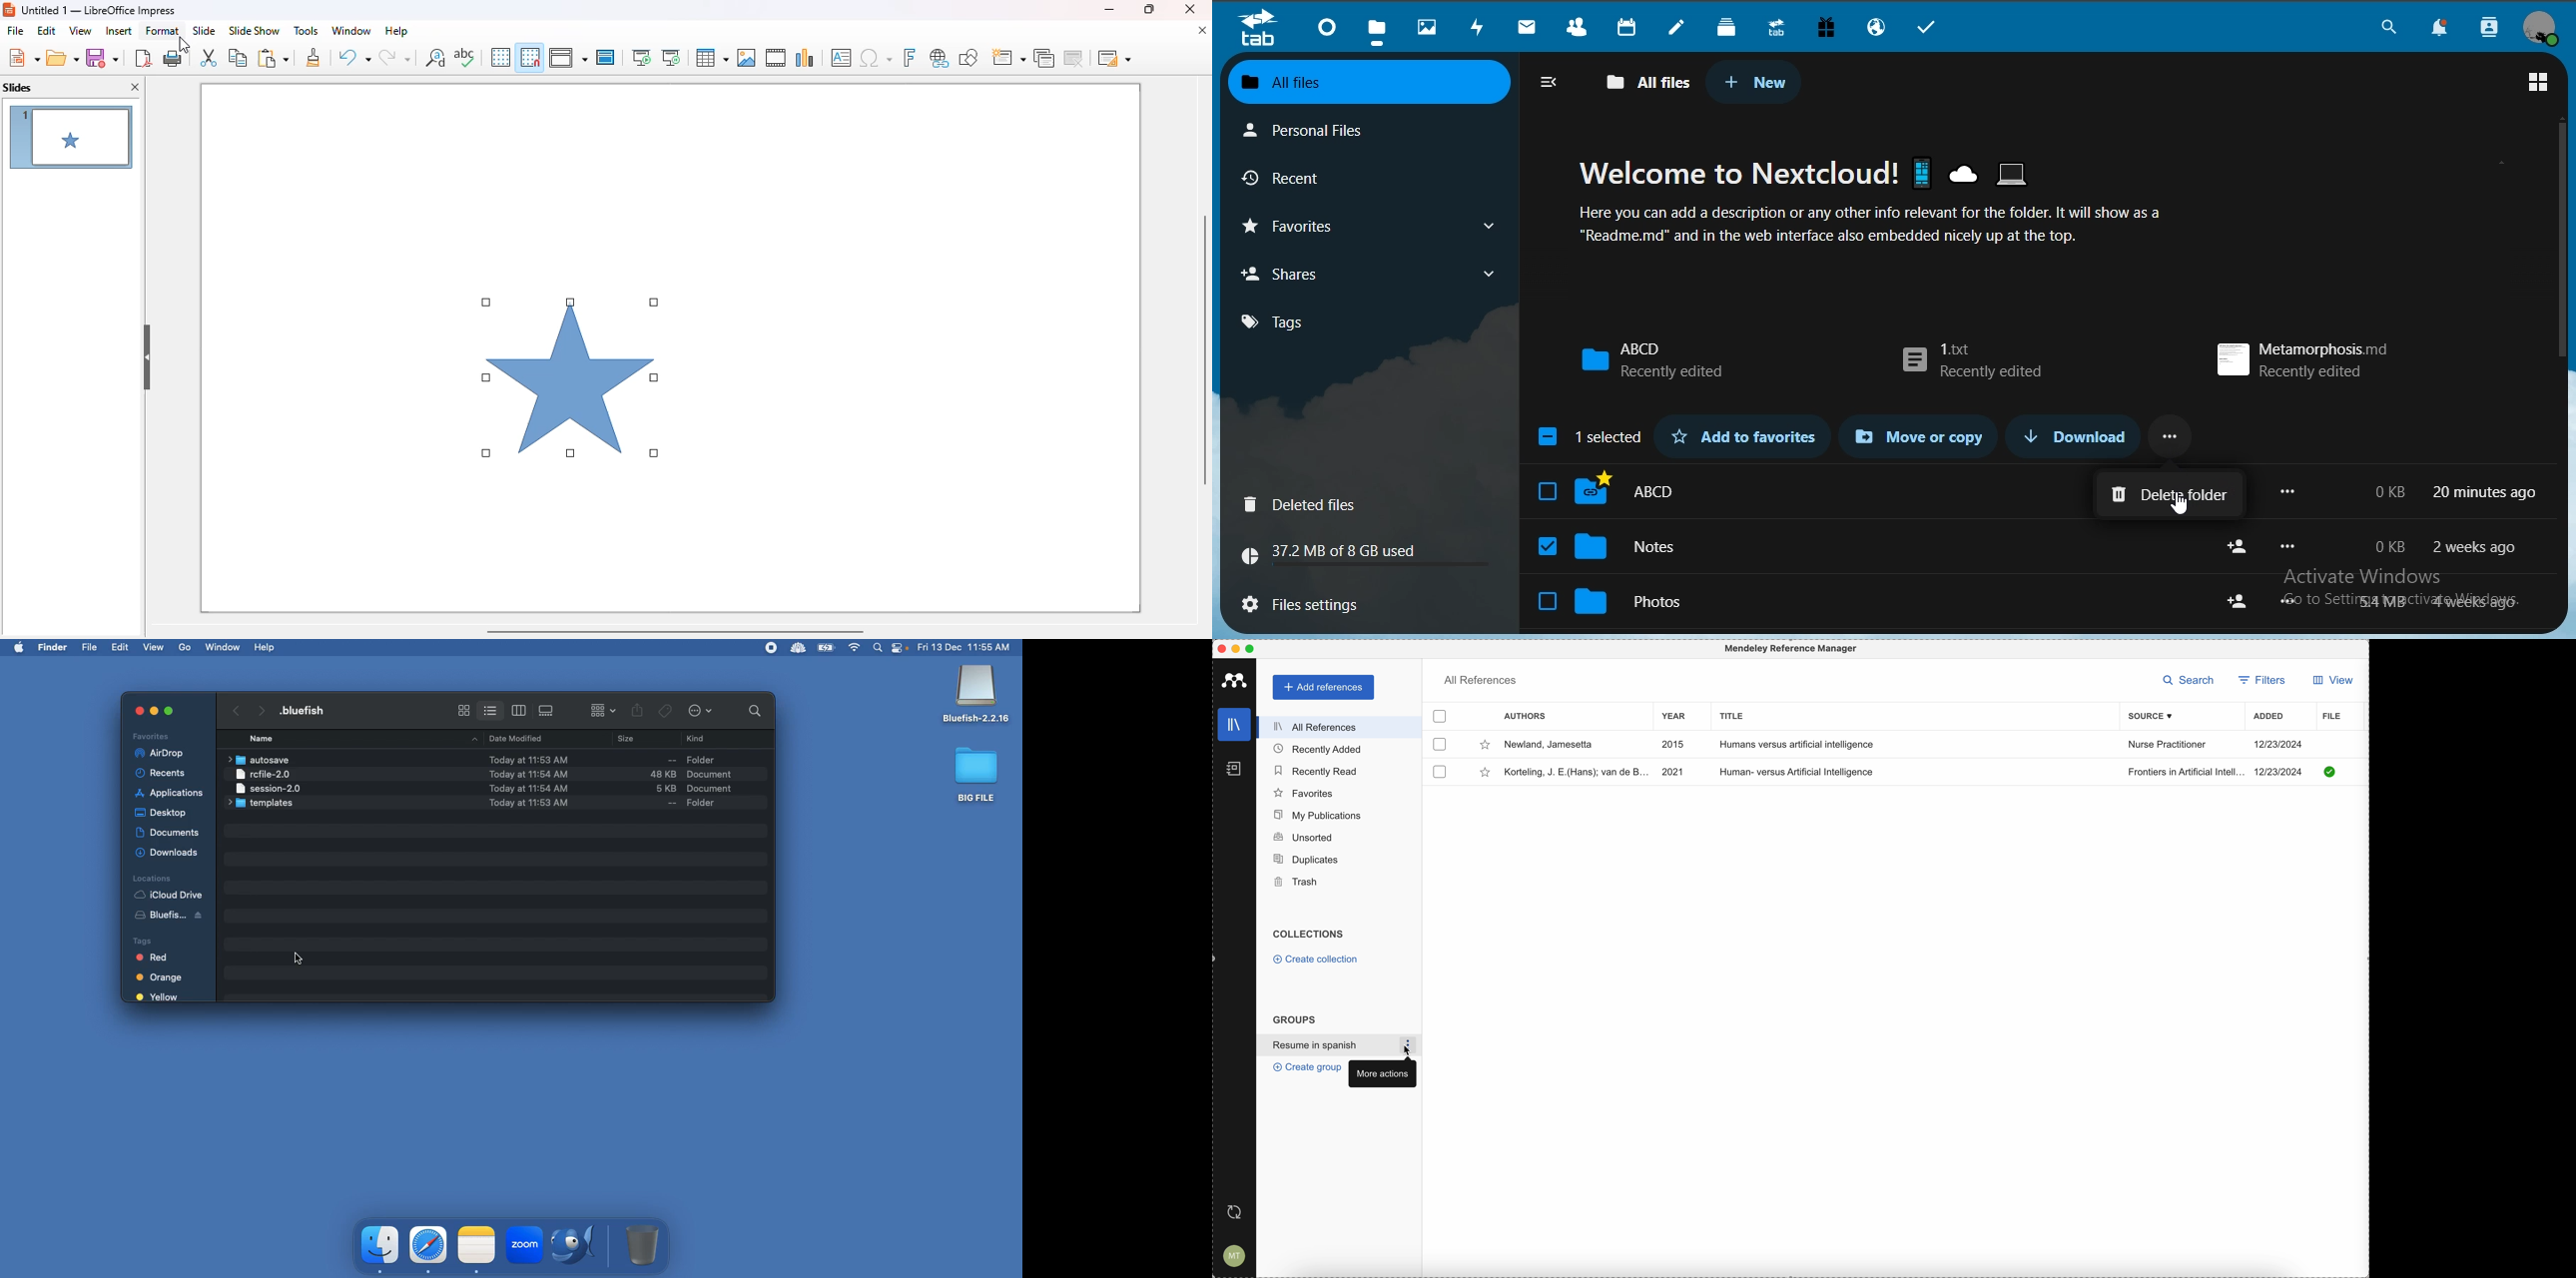 The image size is (2576, 1288). I want to click on files settings, so click(1310, 603).